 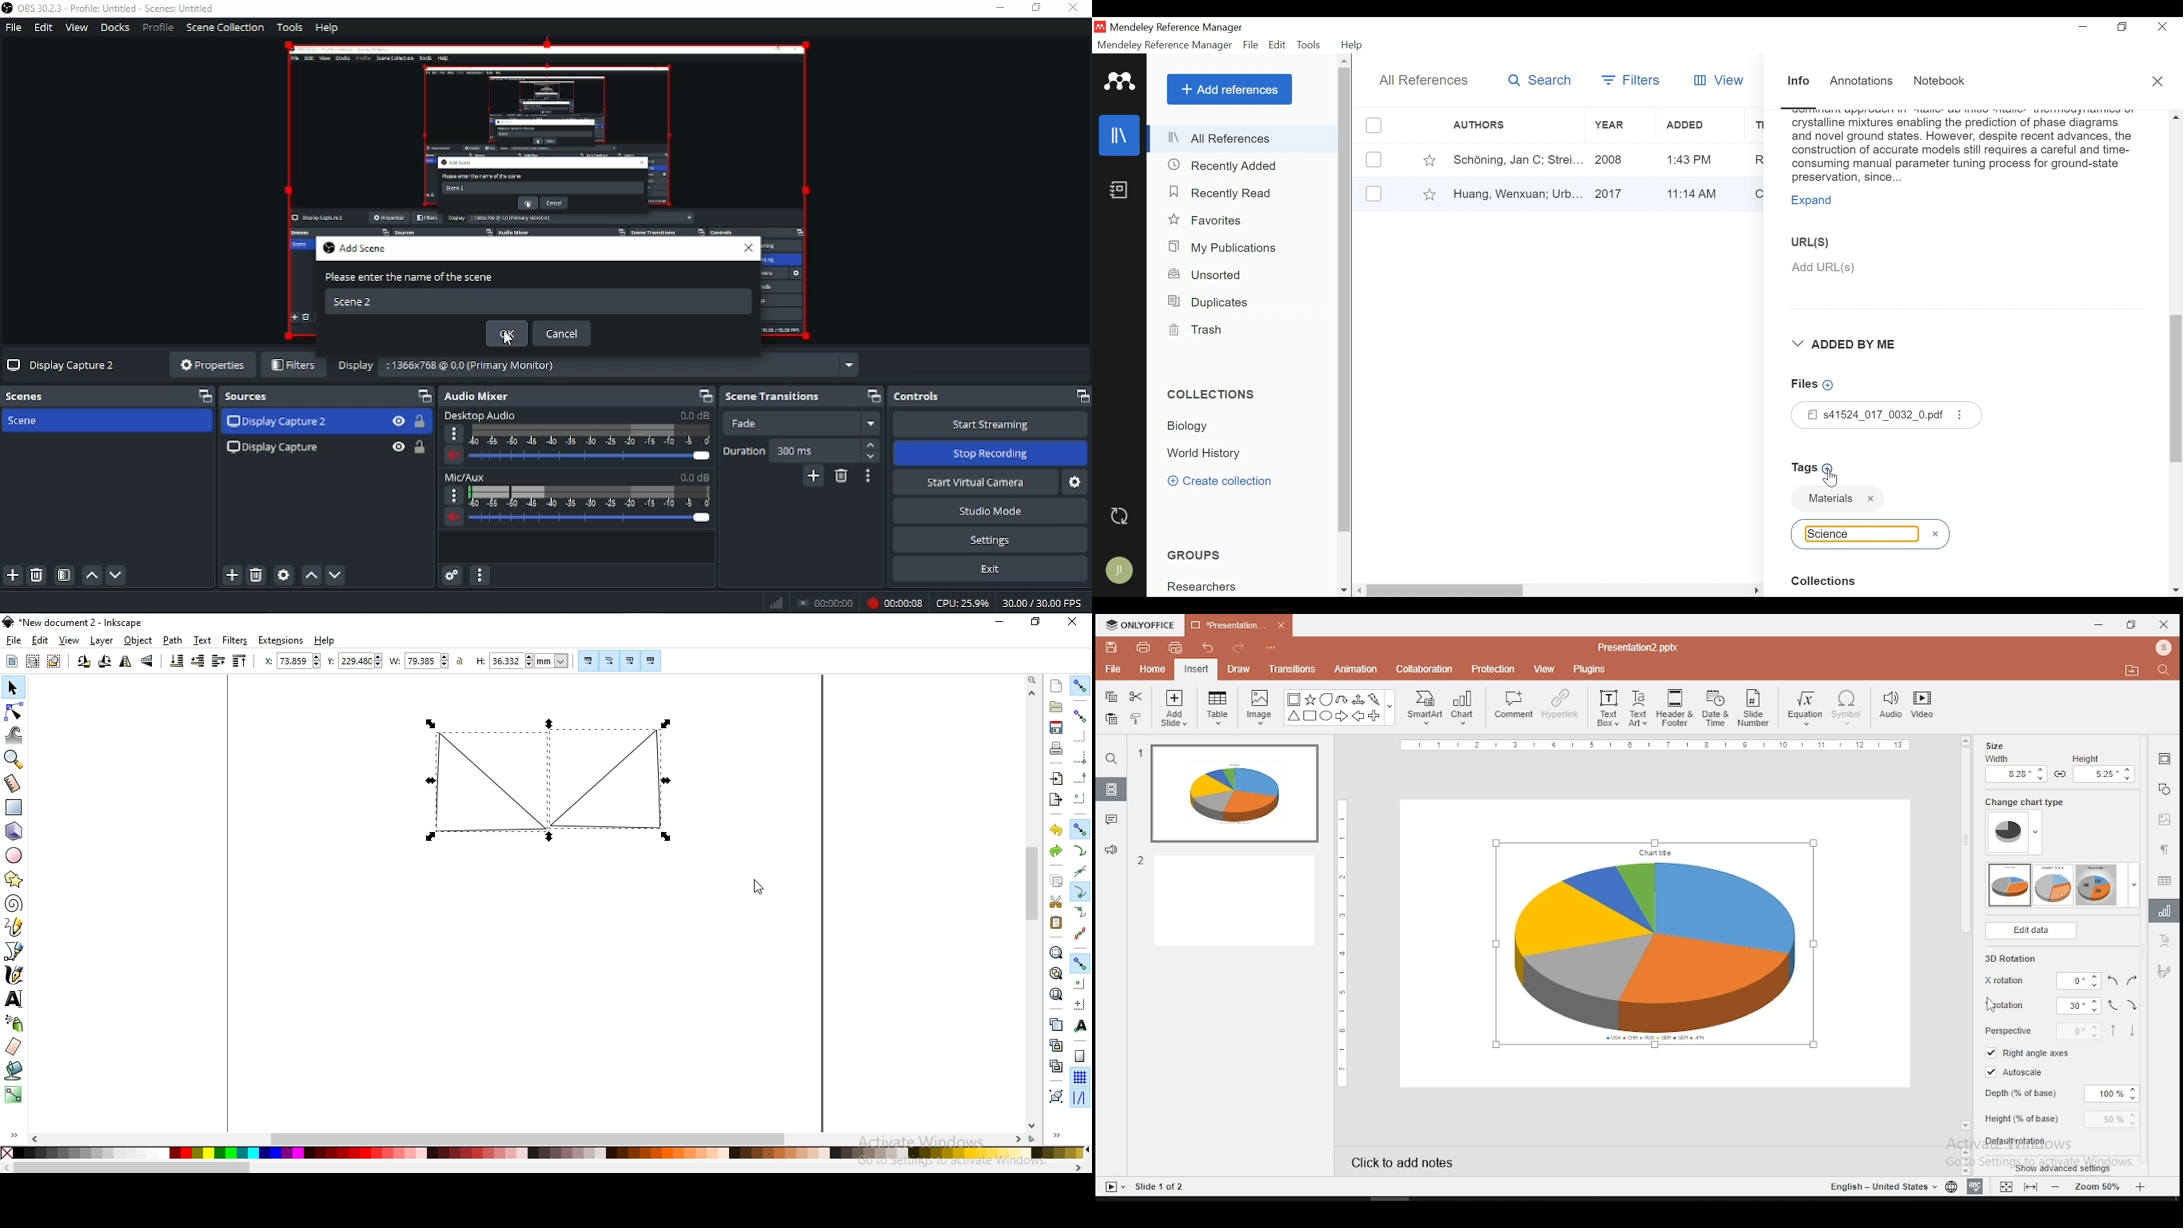 I want to click on Edit, so click(x=1277, y=45).